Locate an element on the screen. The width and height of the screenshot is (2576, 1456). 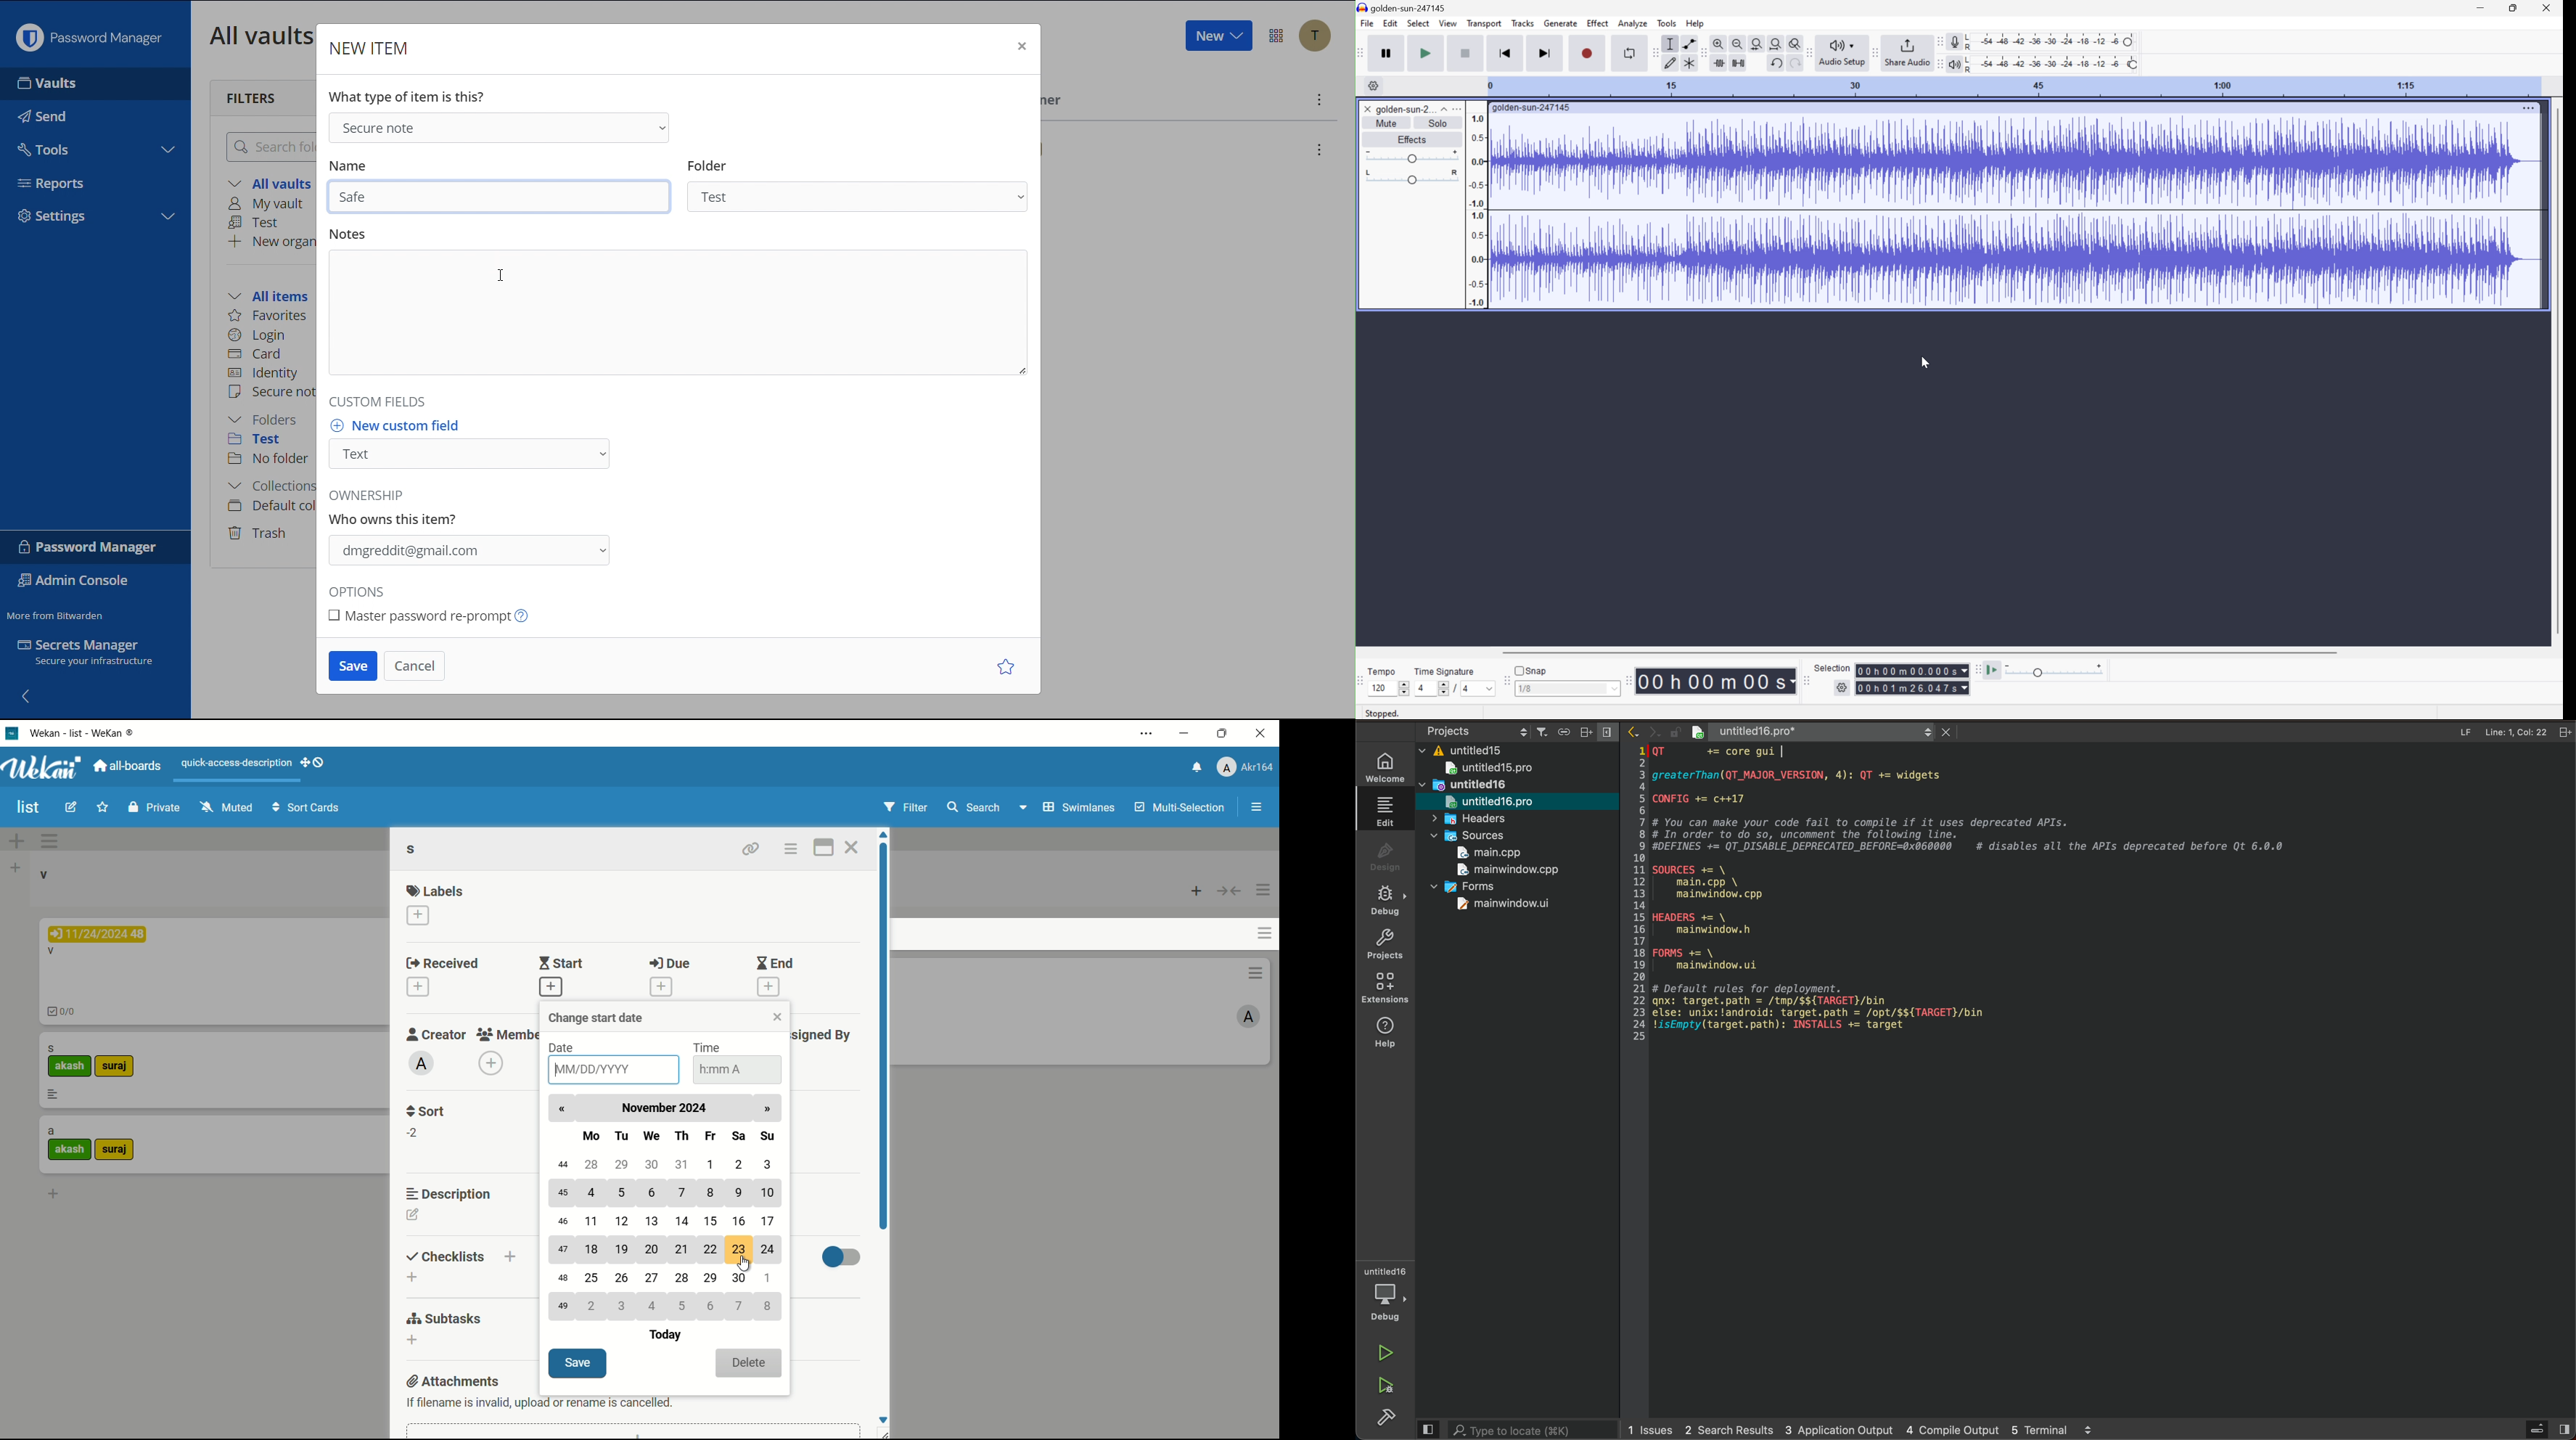
Restore Down is located at coordinates (2513, 8).